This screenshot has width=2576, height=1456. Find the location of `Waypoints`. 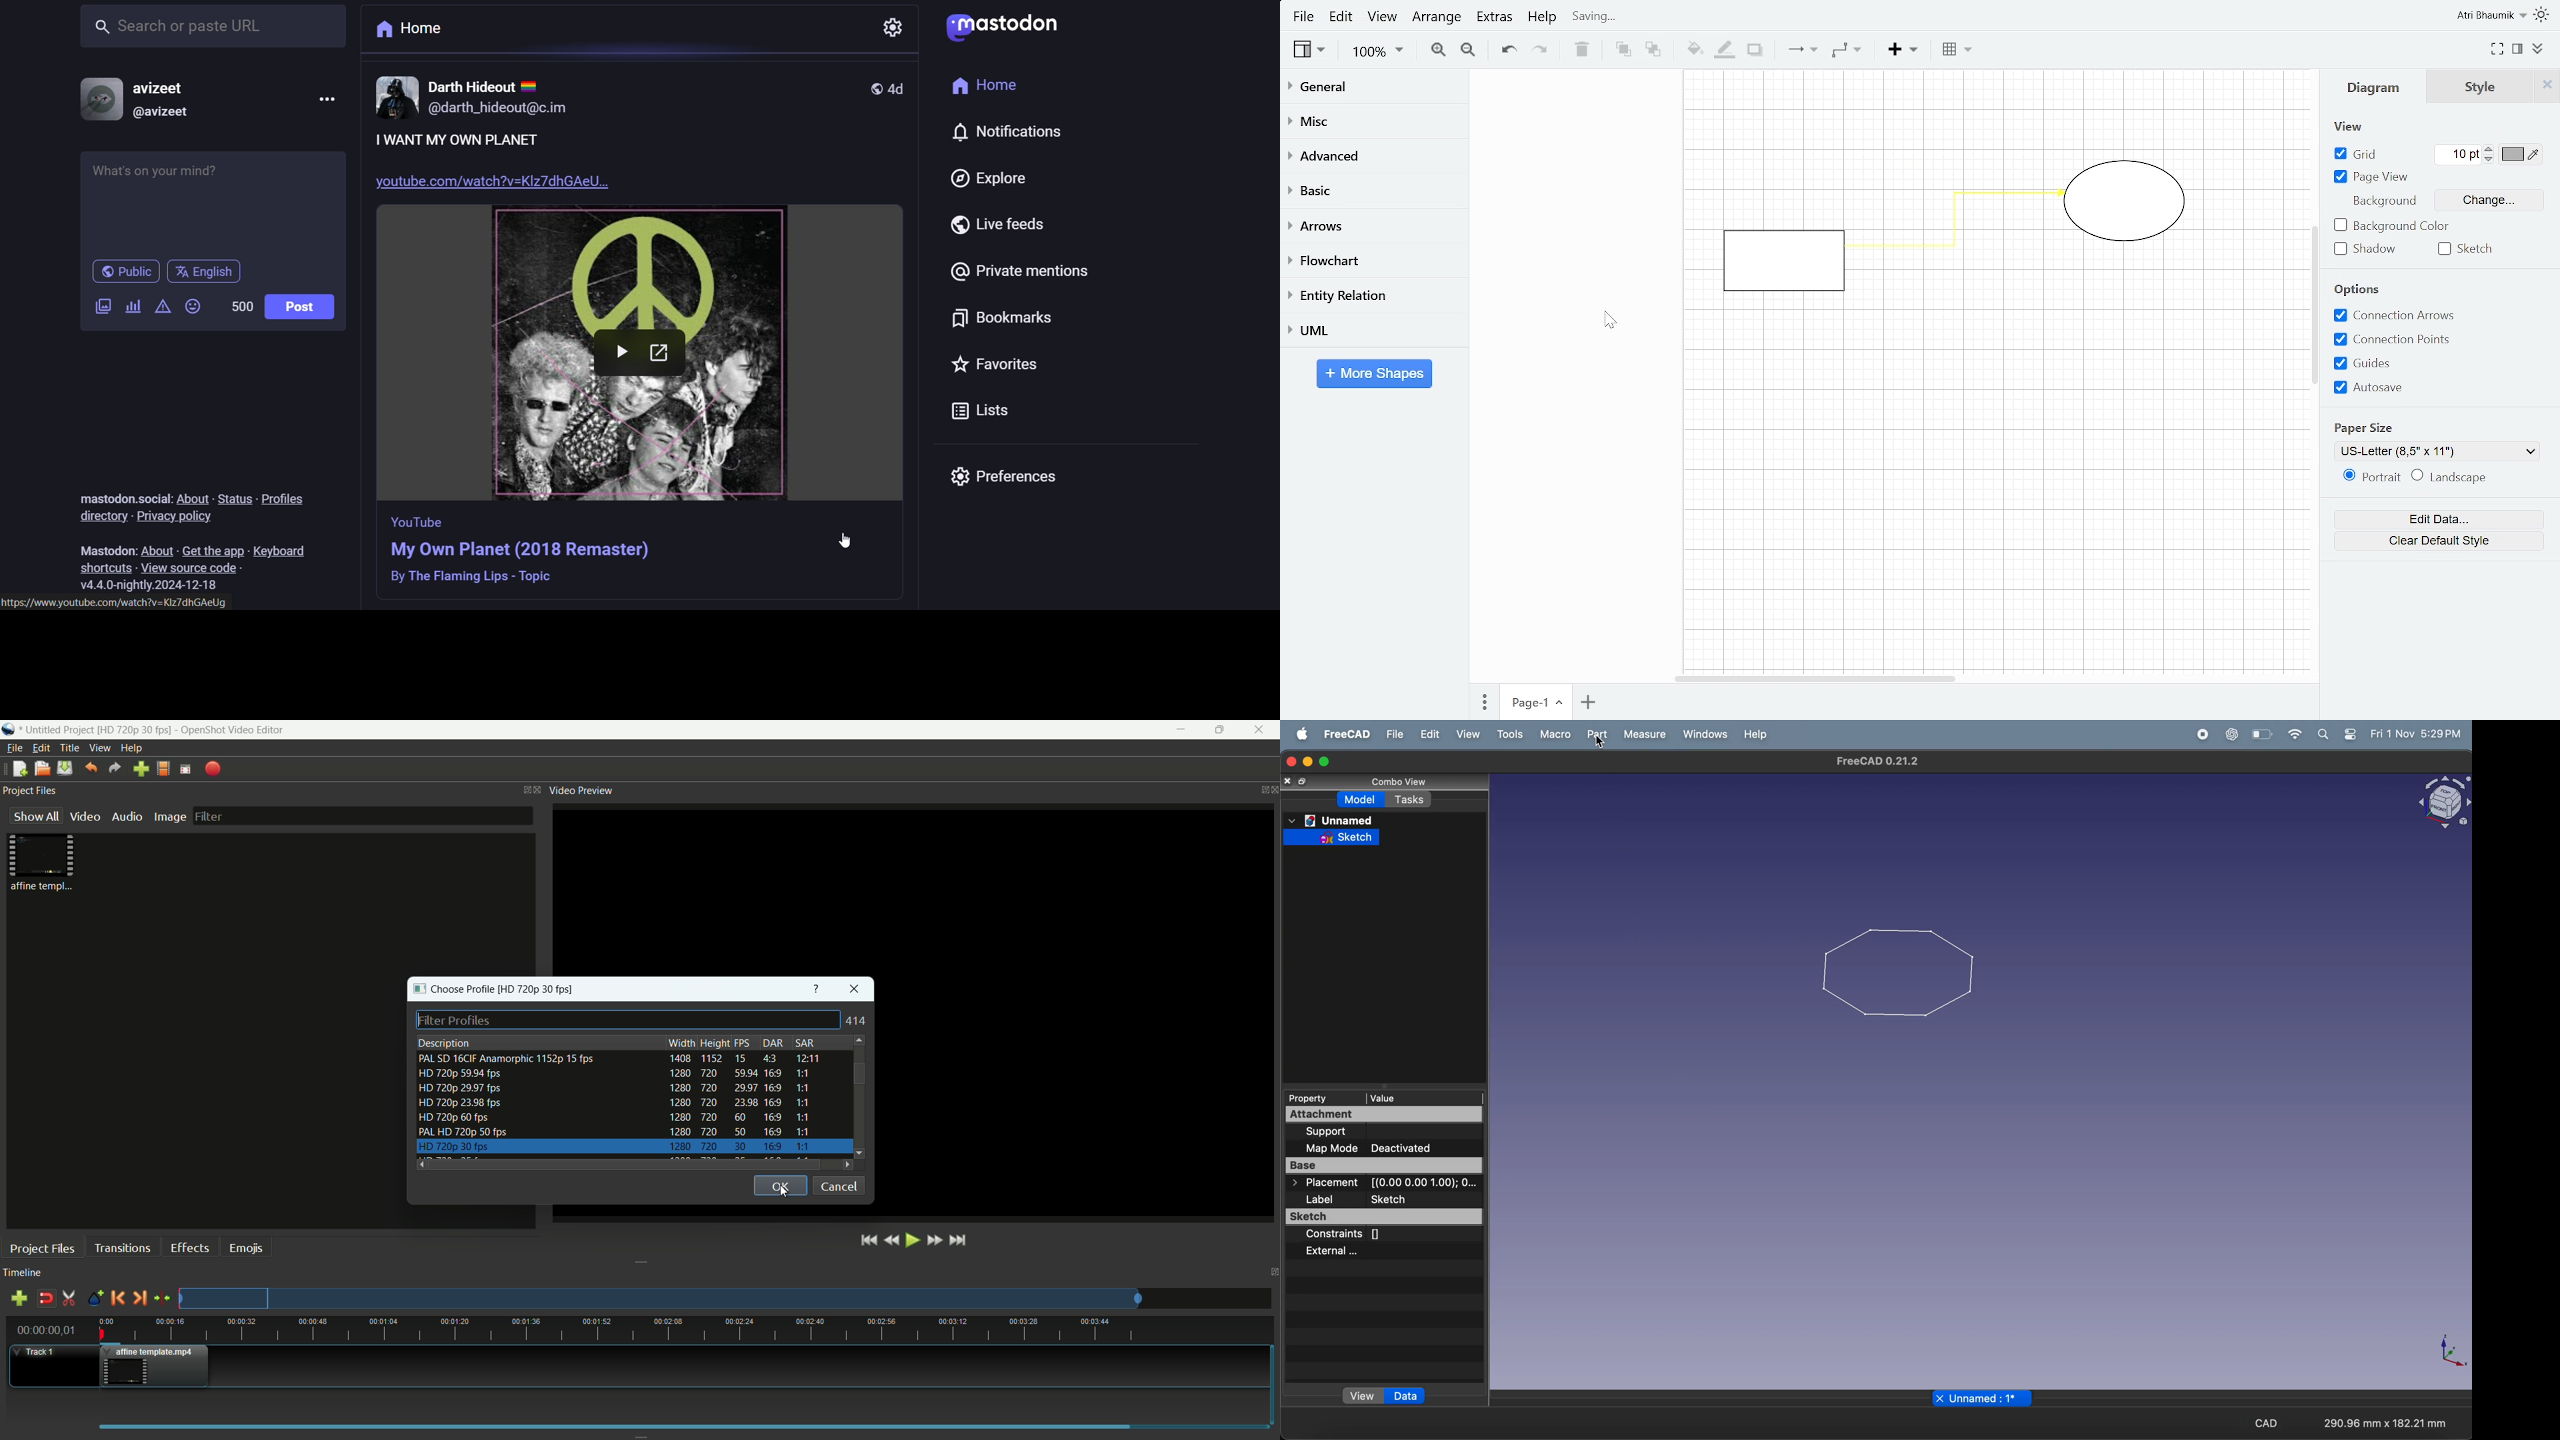

Waypoints is located at coordinates (1846, 51).